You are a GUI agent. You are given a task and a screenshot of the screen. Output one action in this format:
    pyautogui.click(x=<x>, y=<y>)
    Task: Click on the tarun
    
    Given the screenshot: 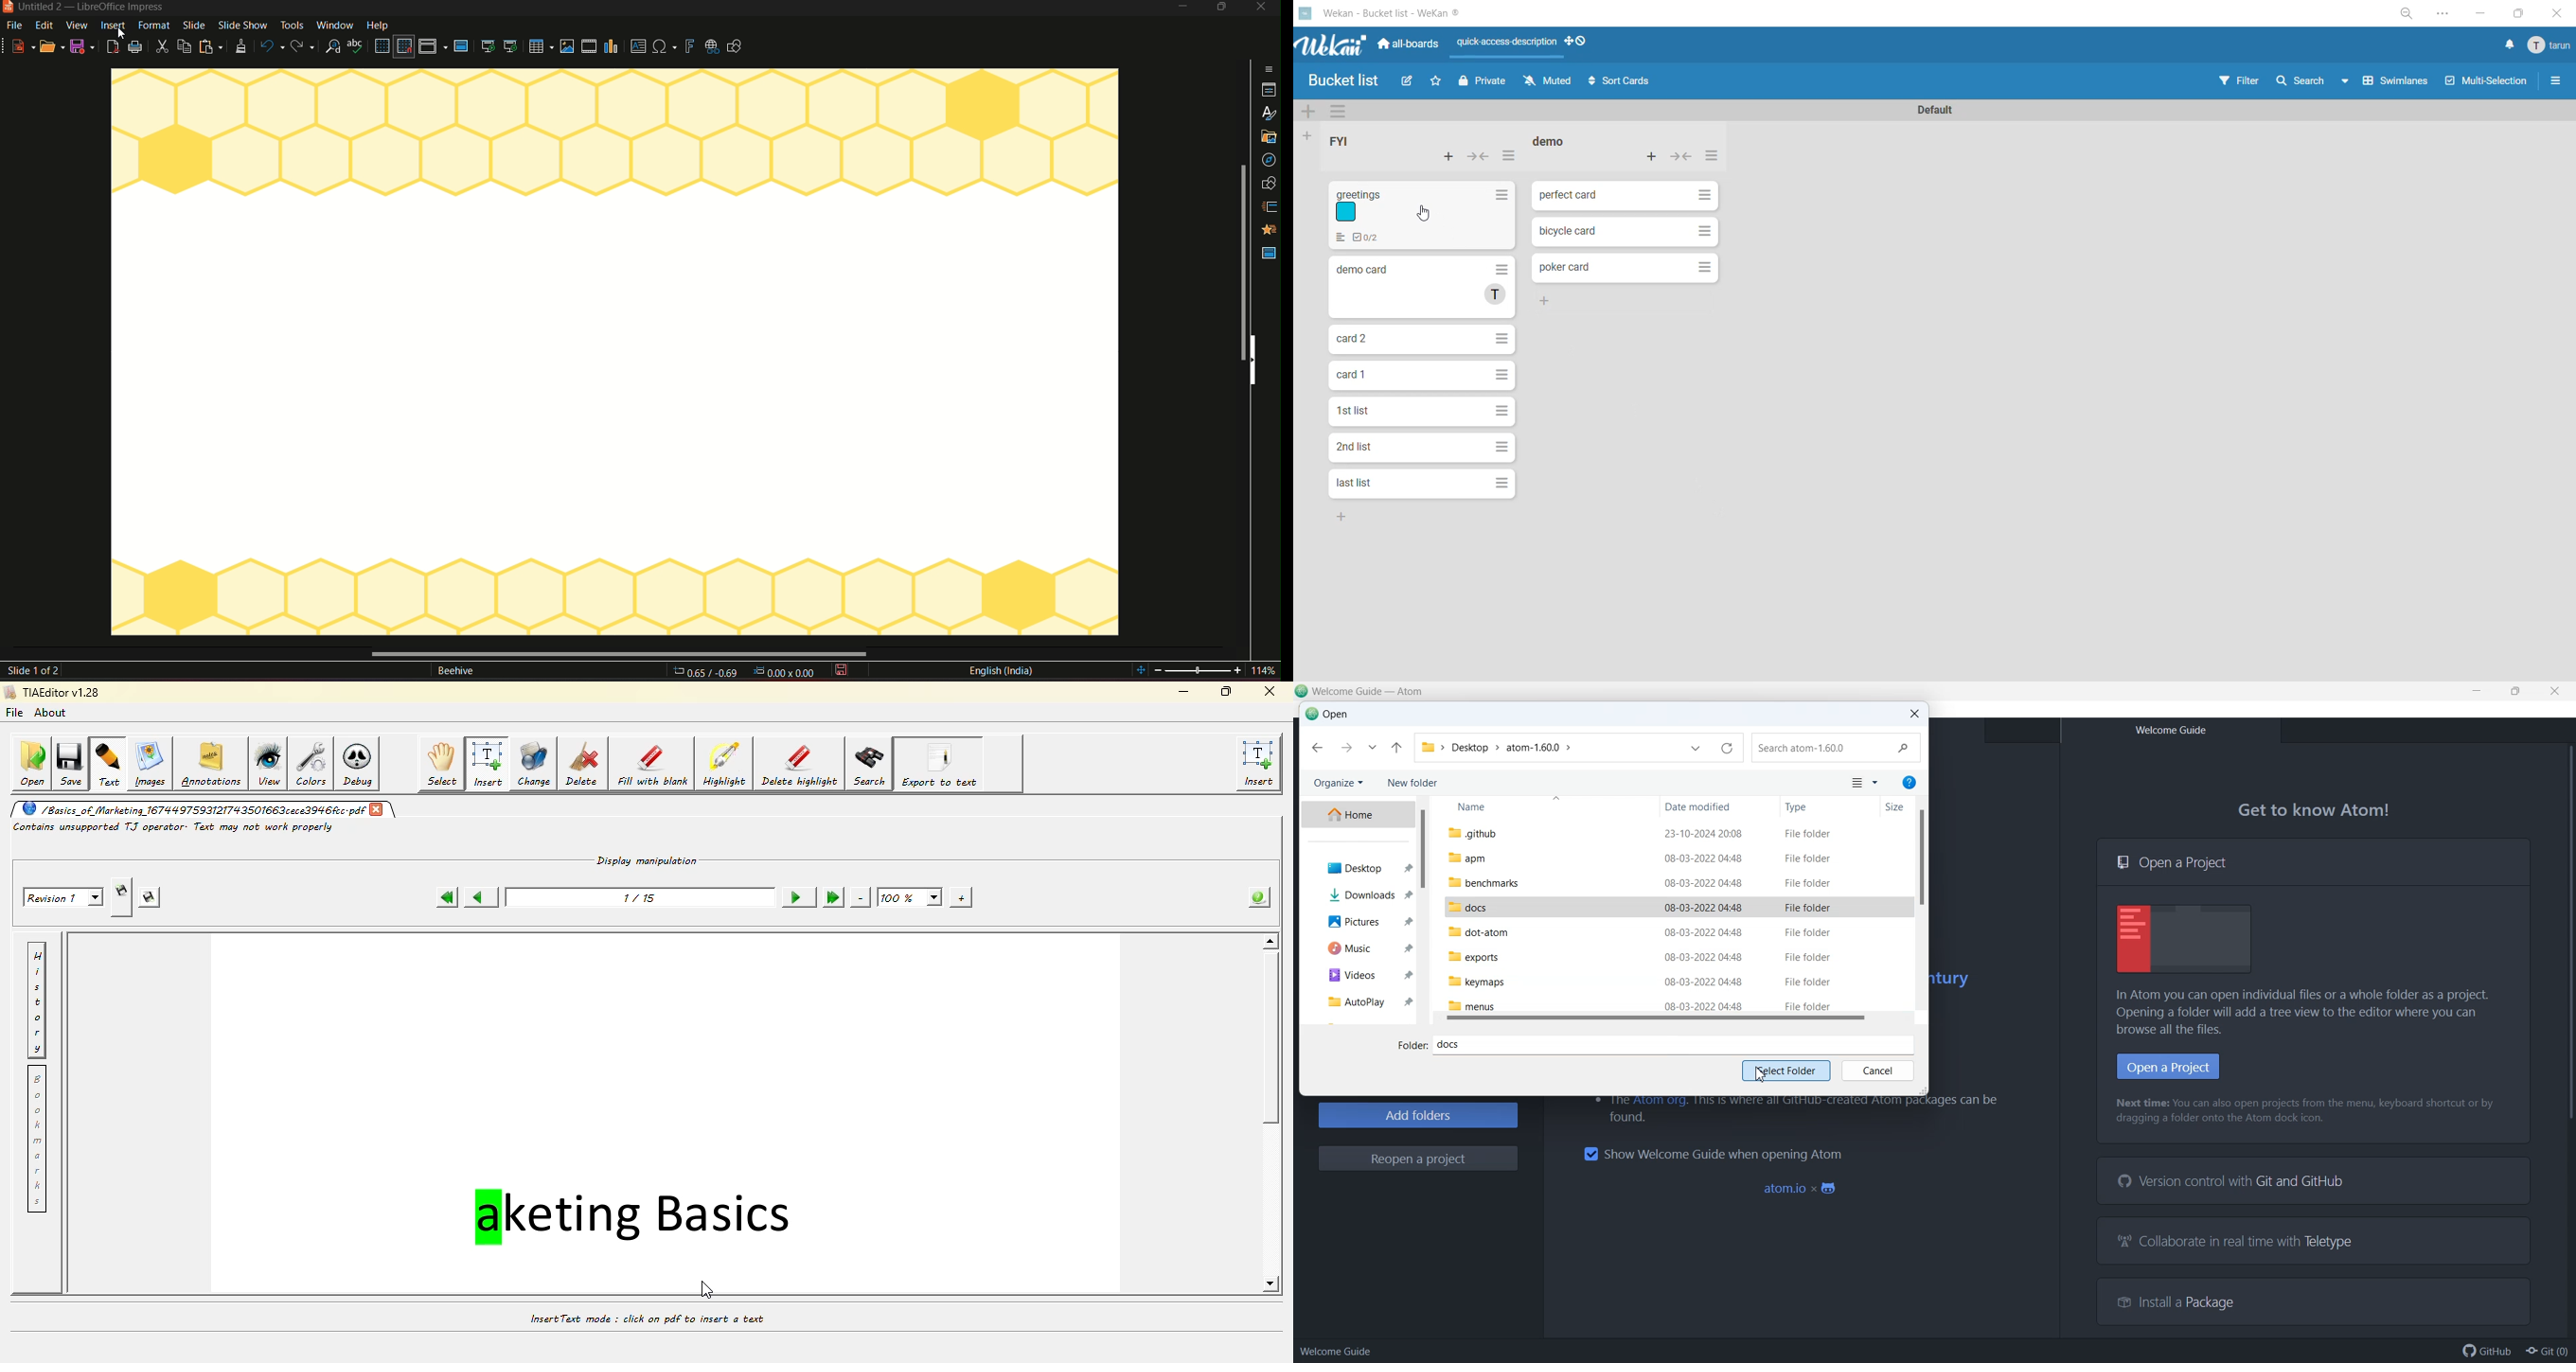 What is the action you would take?
    pyautogui.click(x=2550, y=46)
    